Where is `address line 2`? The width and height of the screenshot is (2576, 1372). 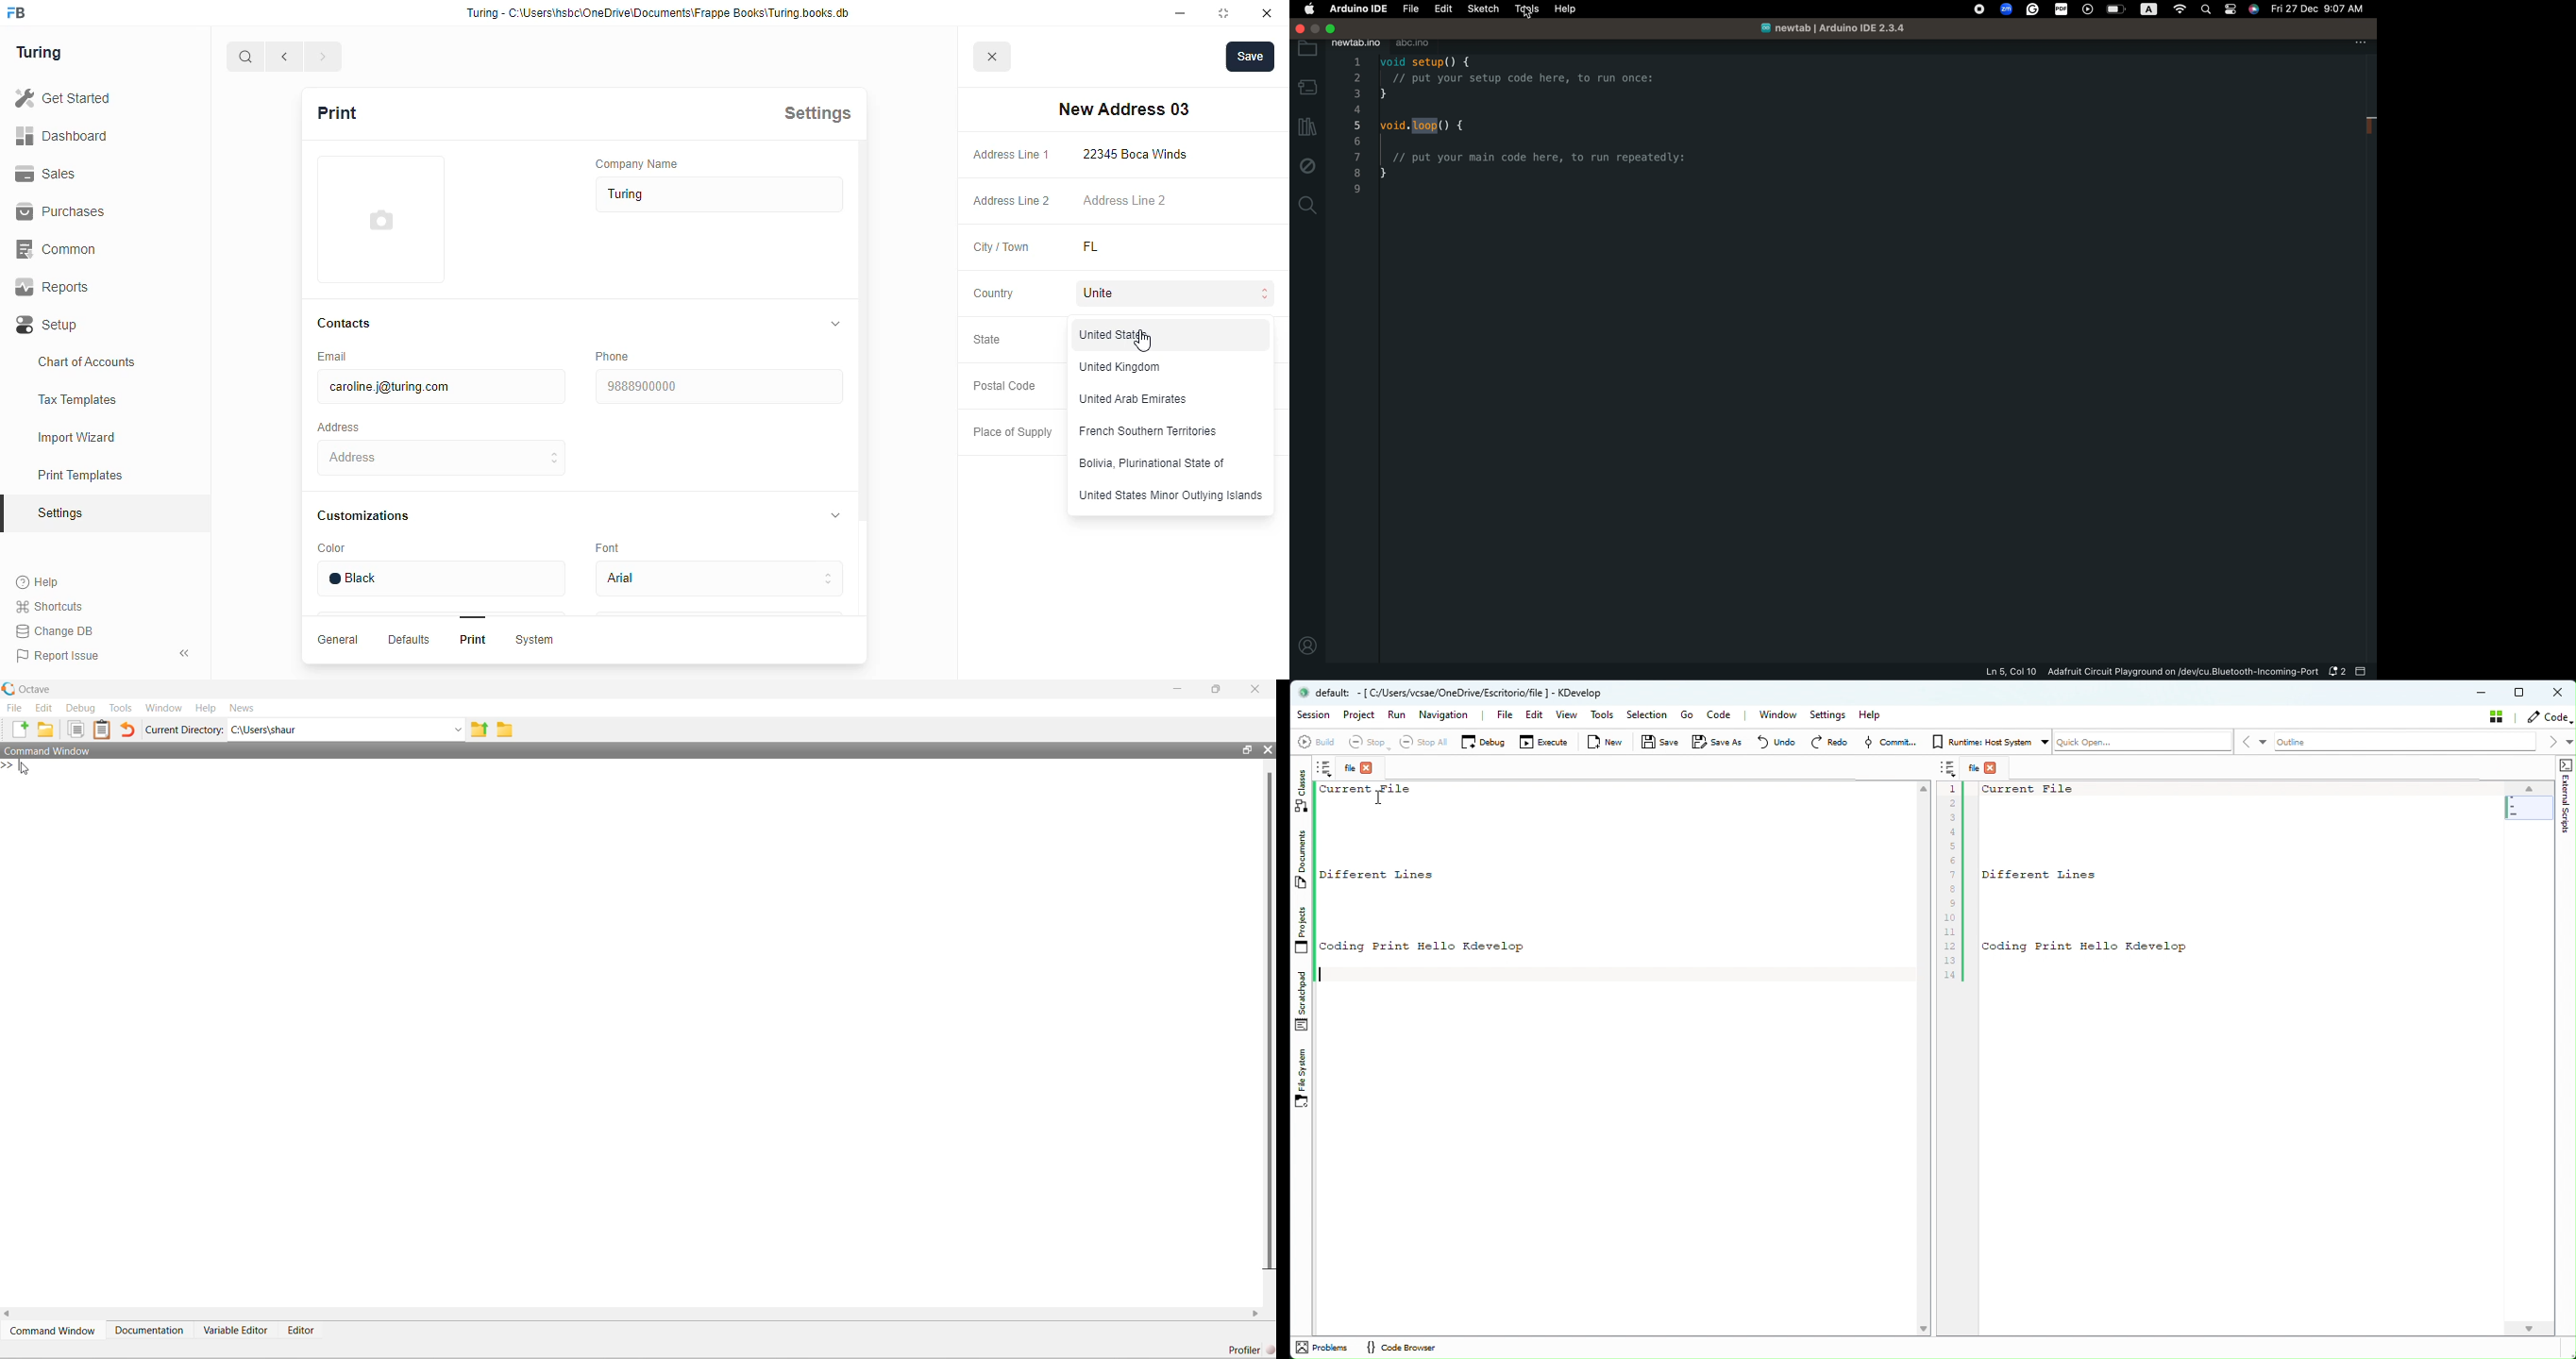
address line 2 is located at coordinates (1124, 199).